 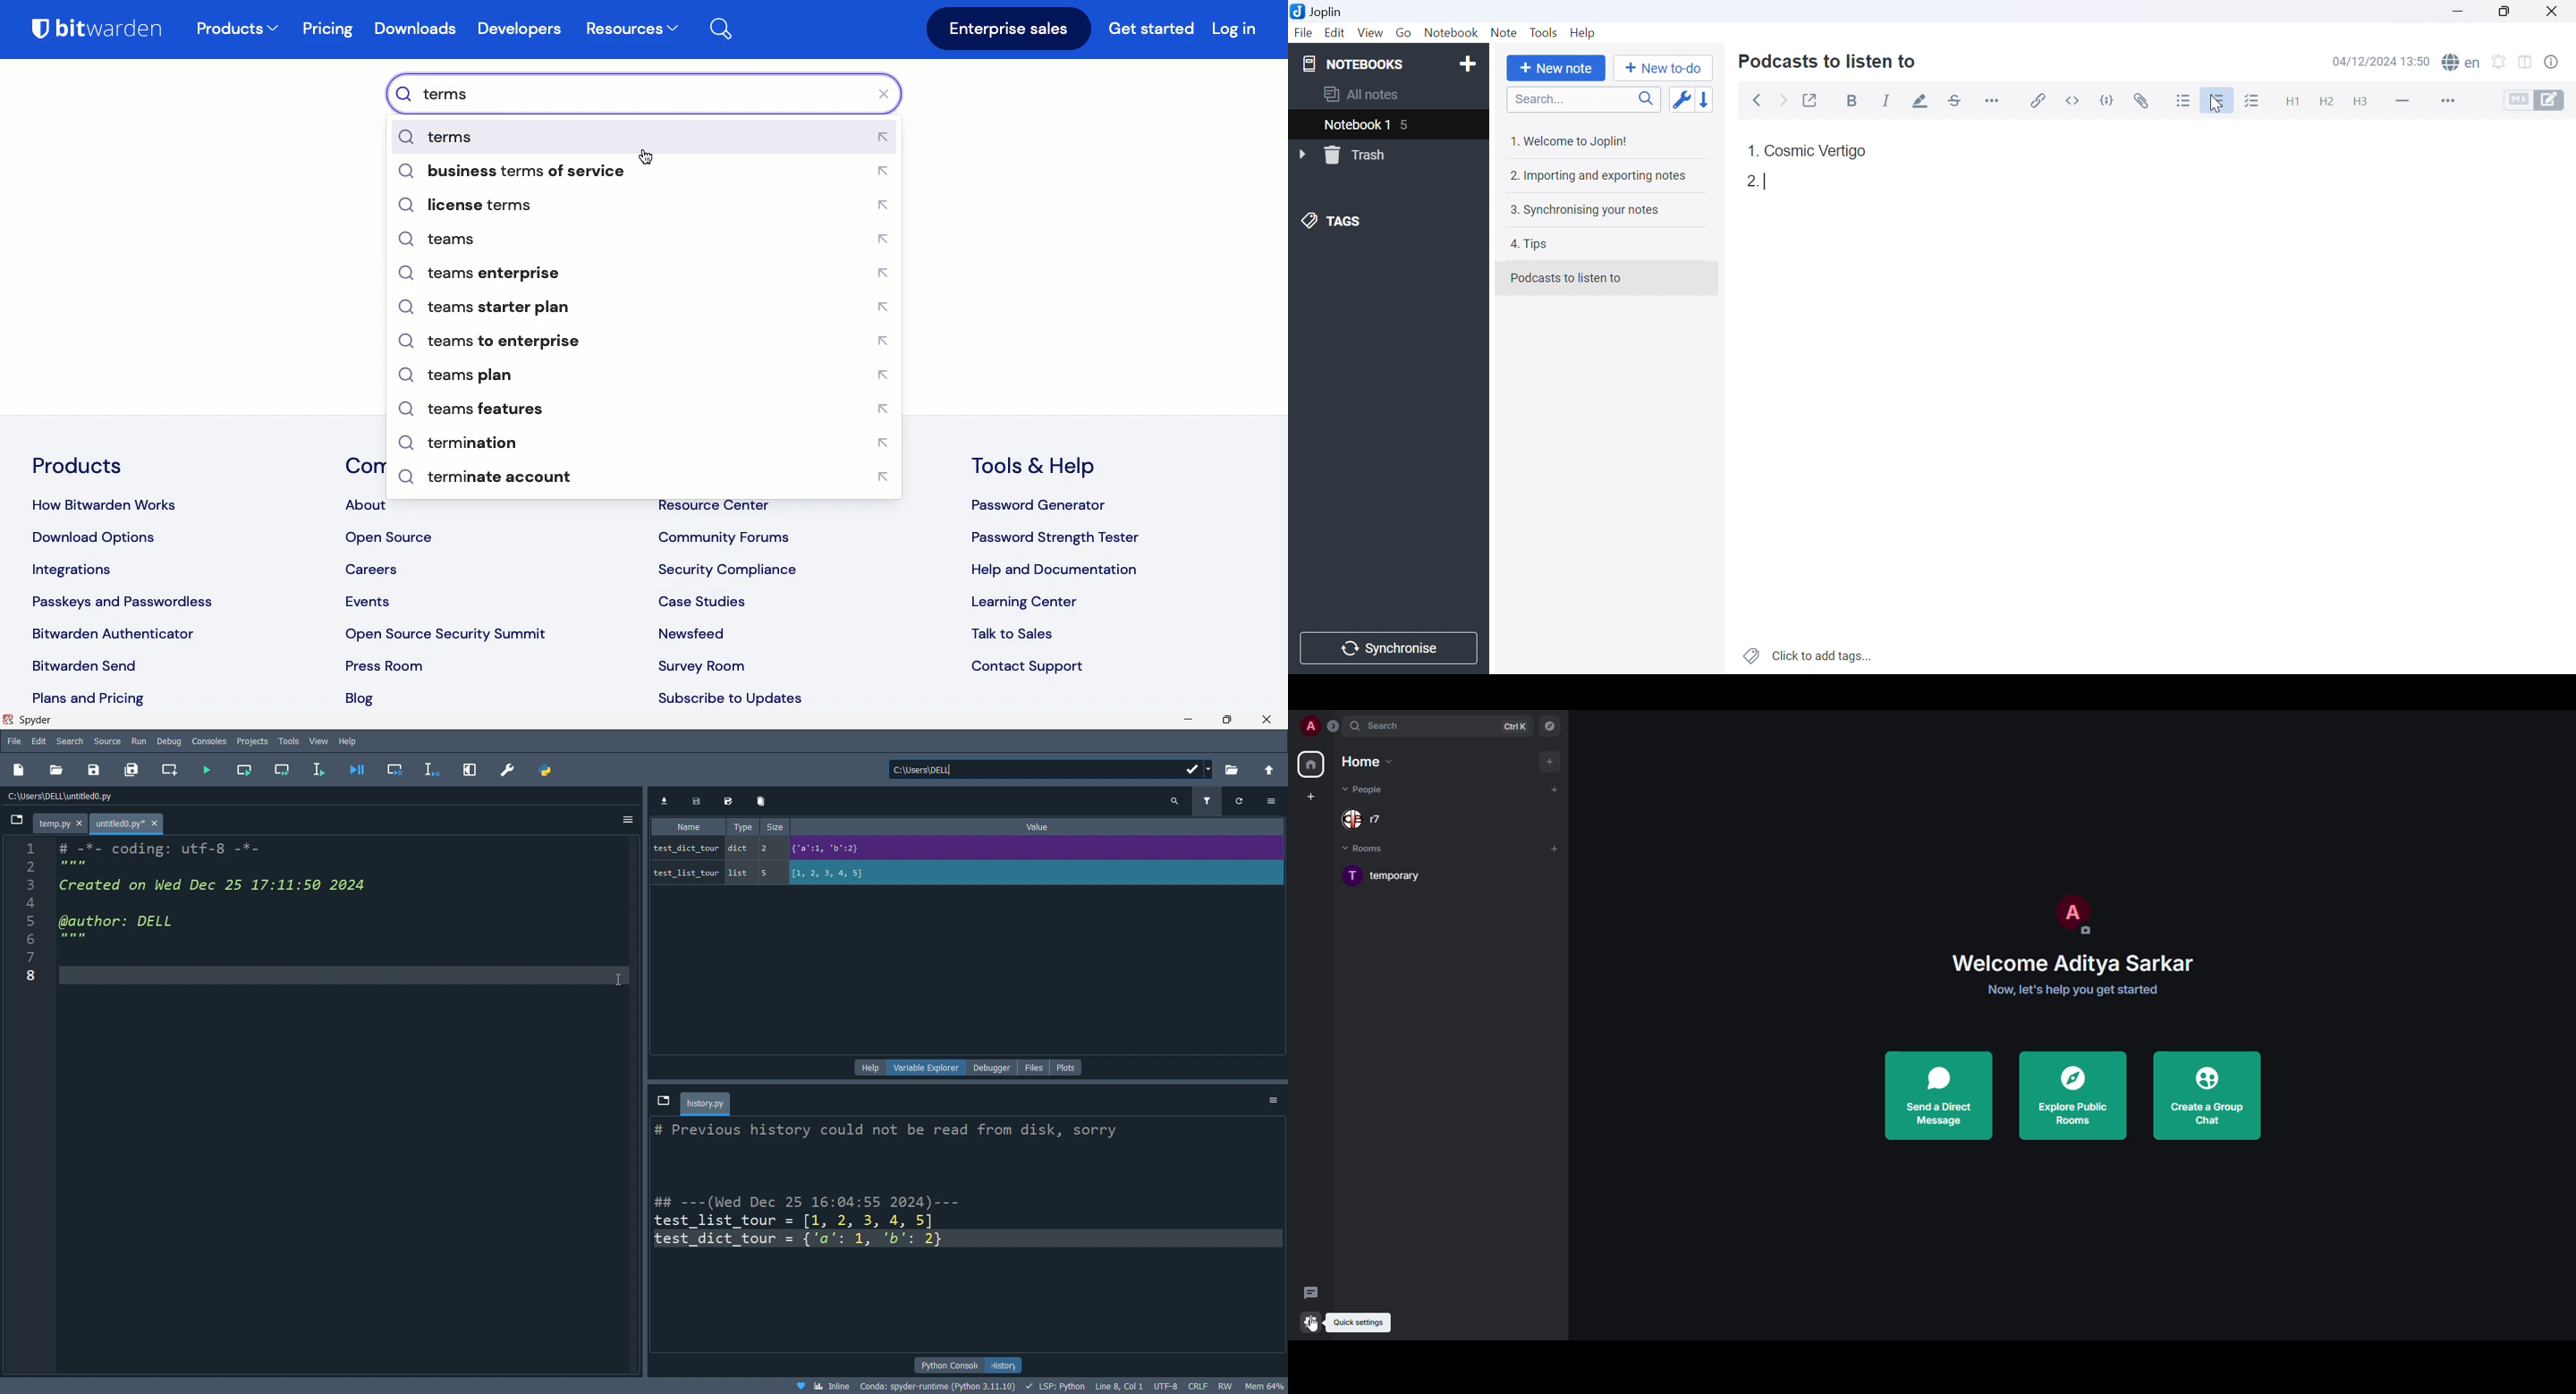 What do you see at coordinates (1922, 101) in the screenshot?
I see `Highlight` at bounding box center [1922, 101].